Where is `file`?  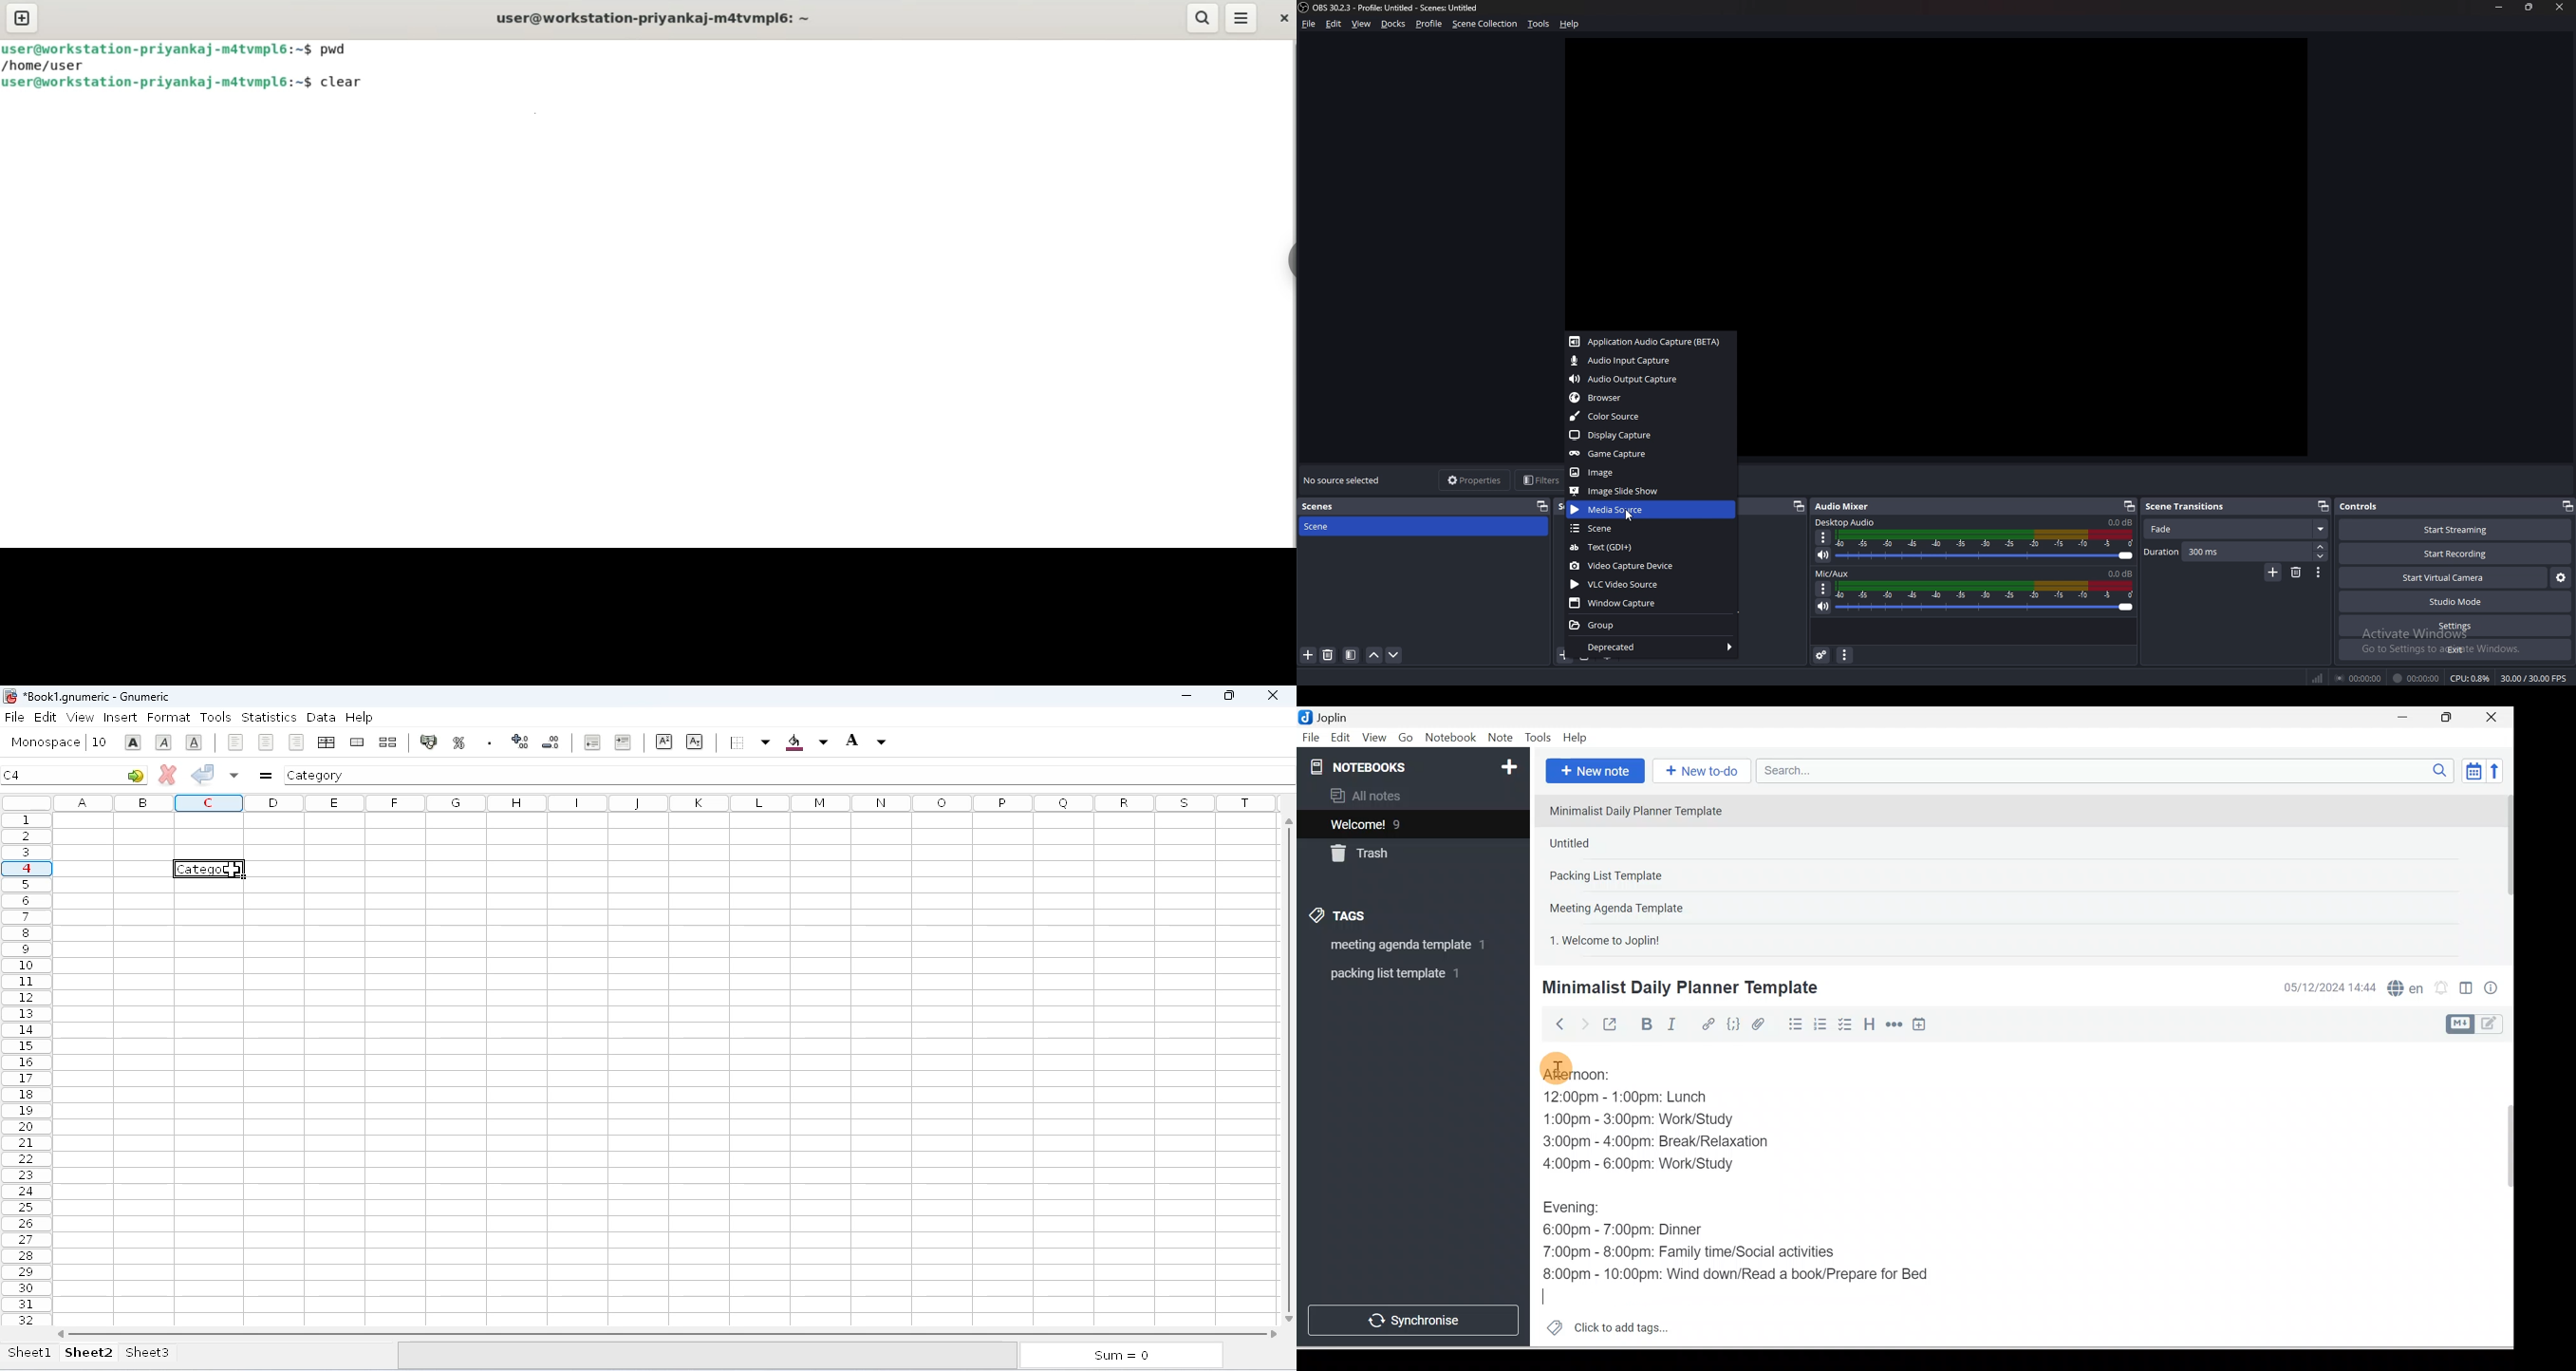
file is located at coordinates (14, 717).